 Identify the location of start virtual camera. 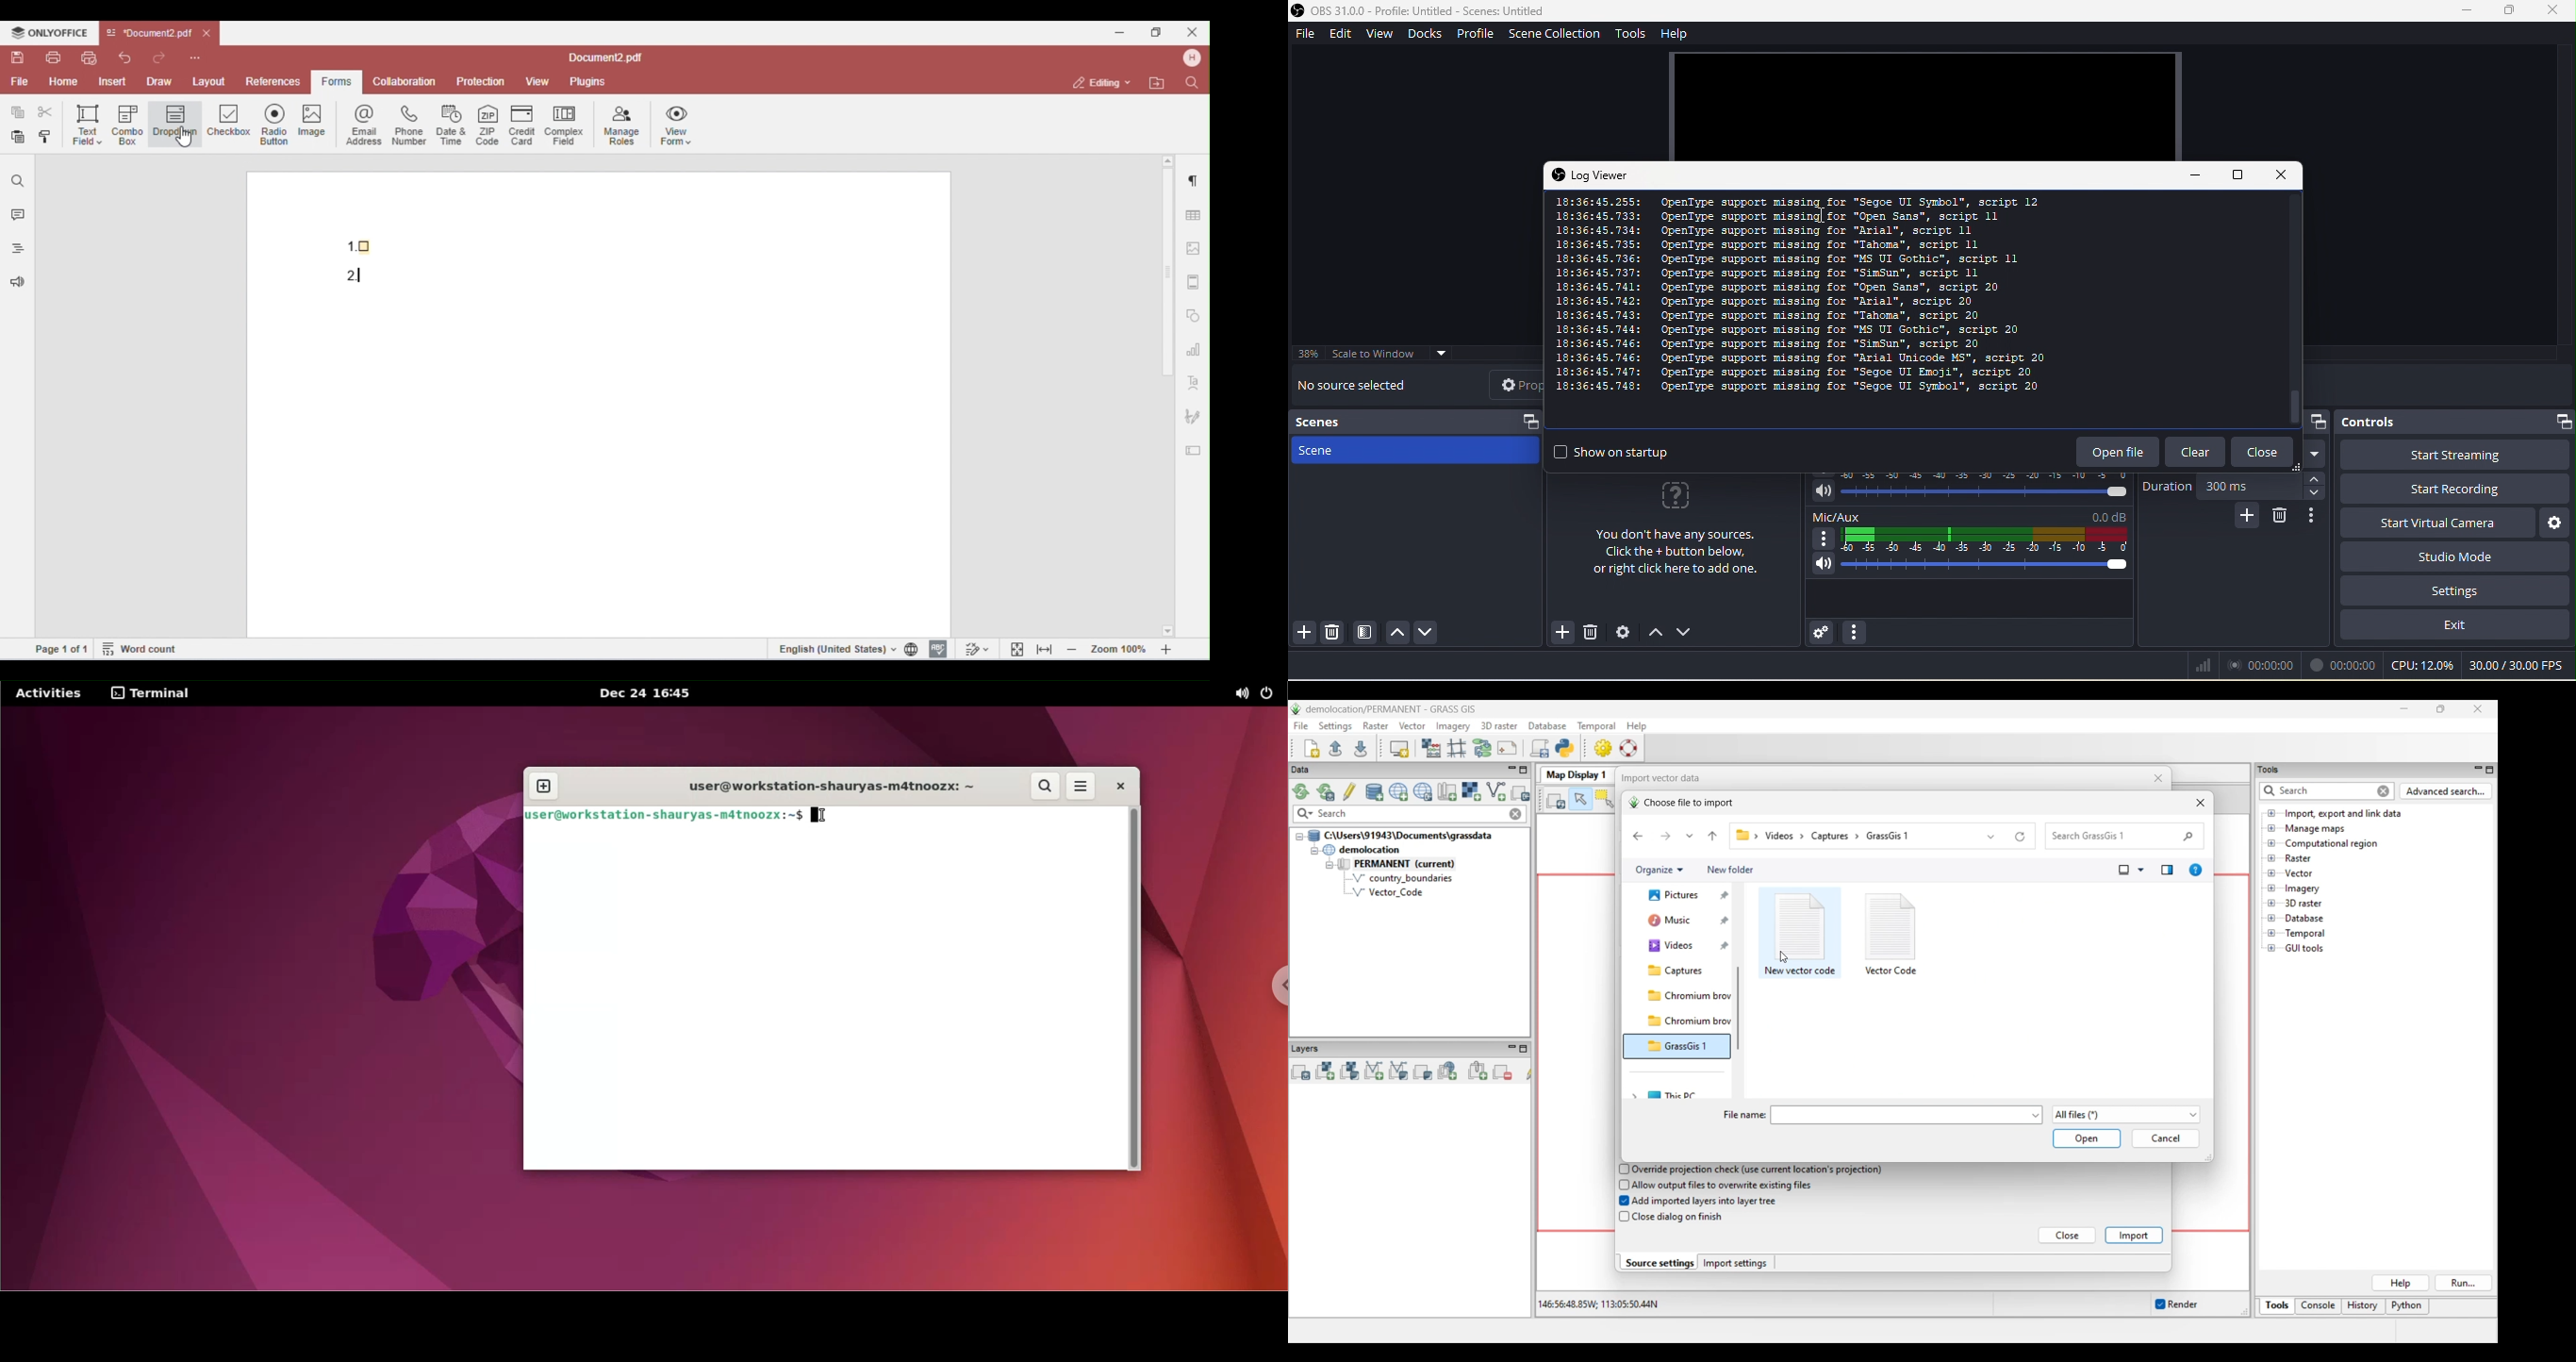
(2430, 522).